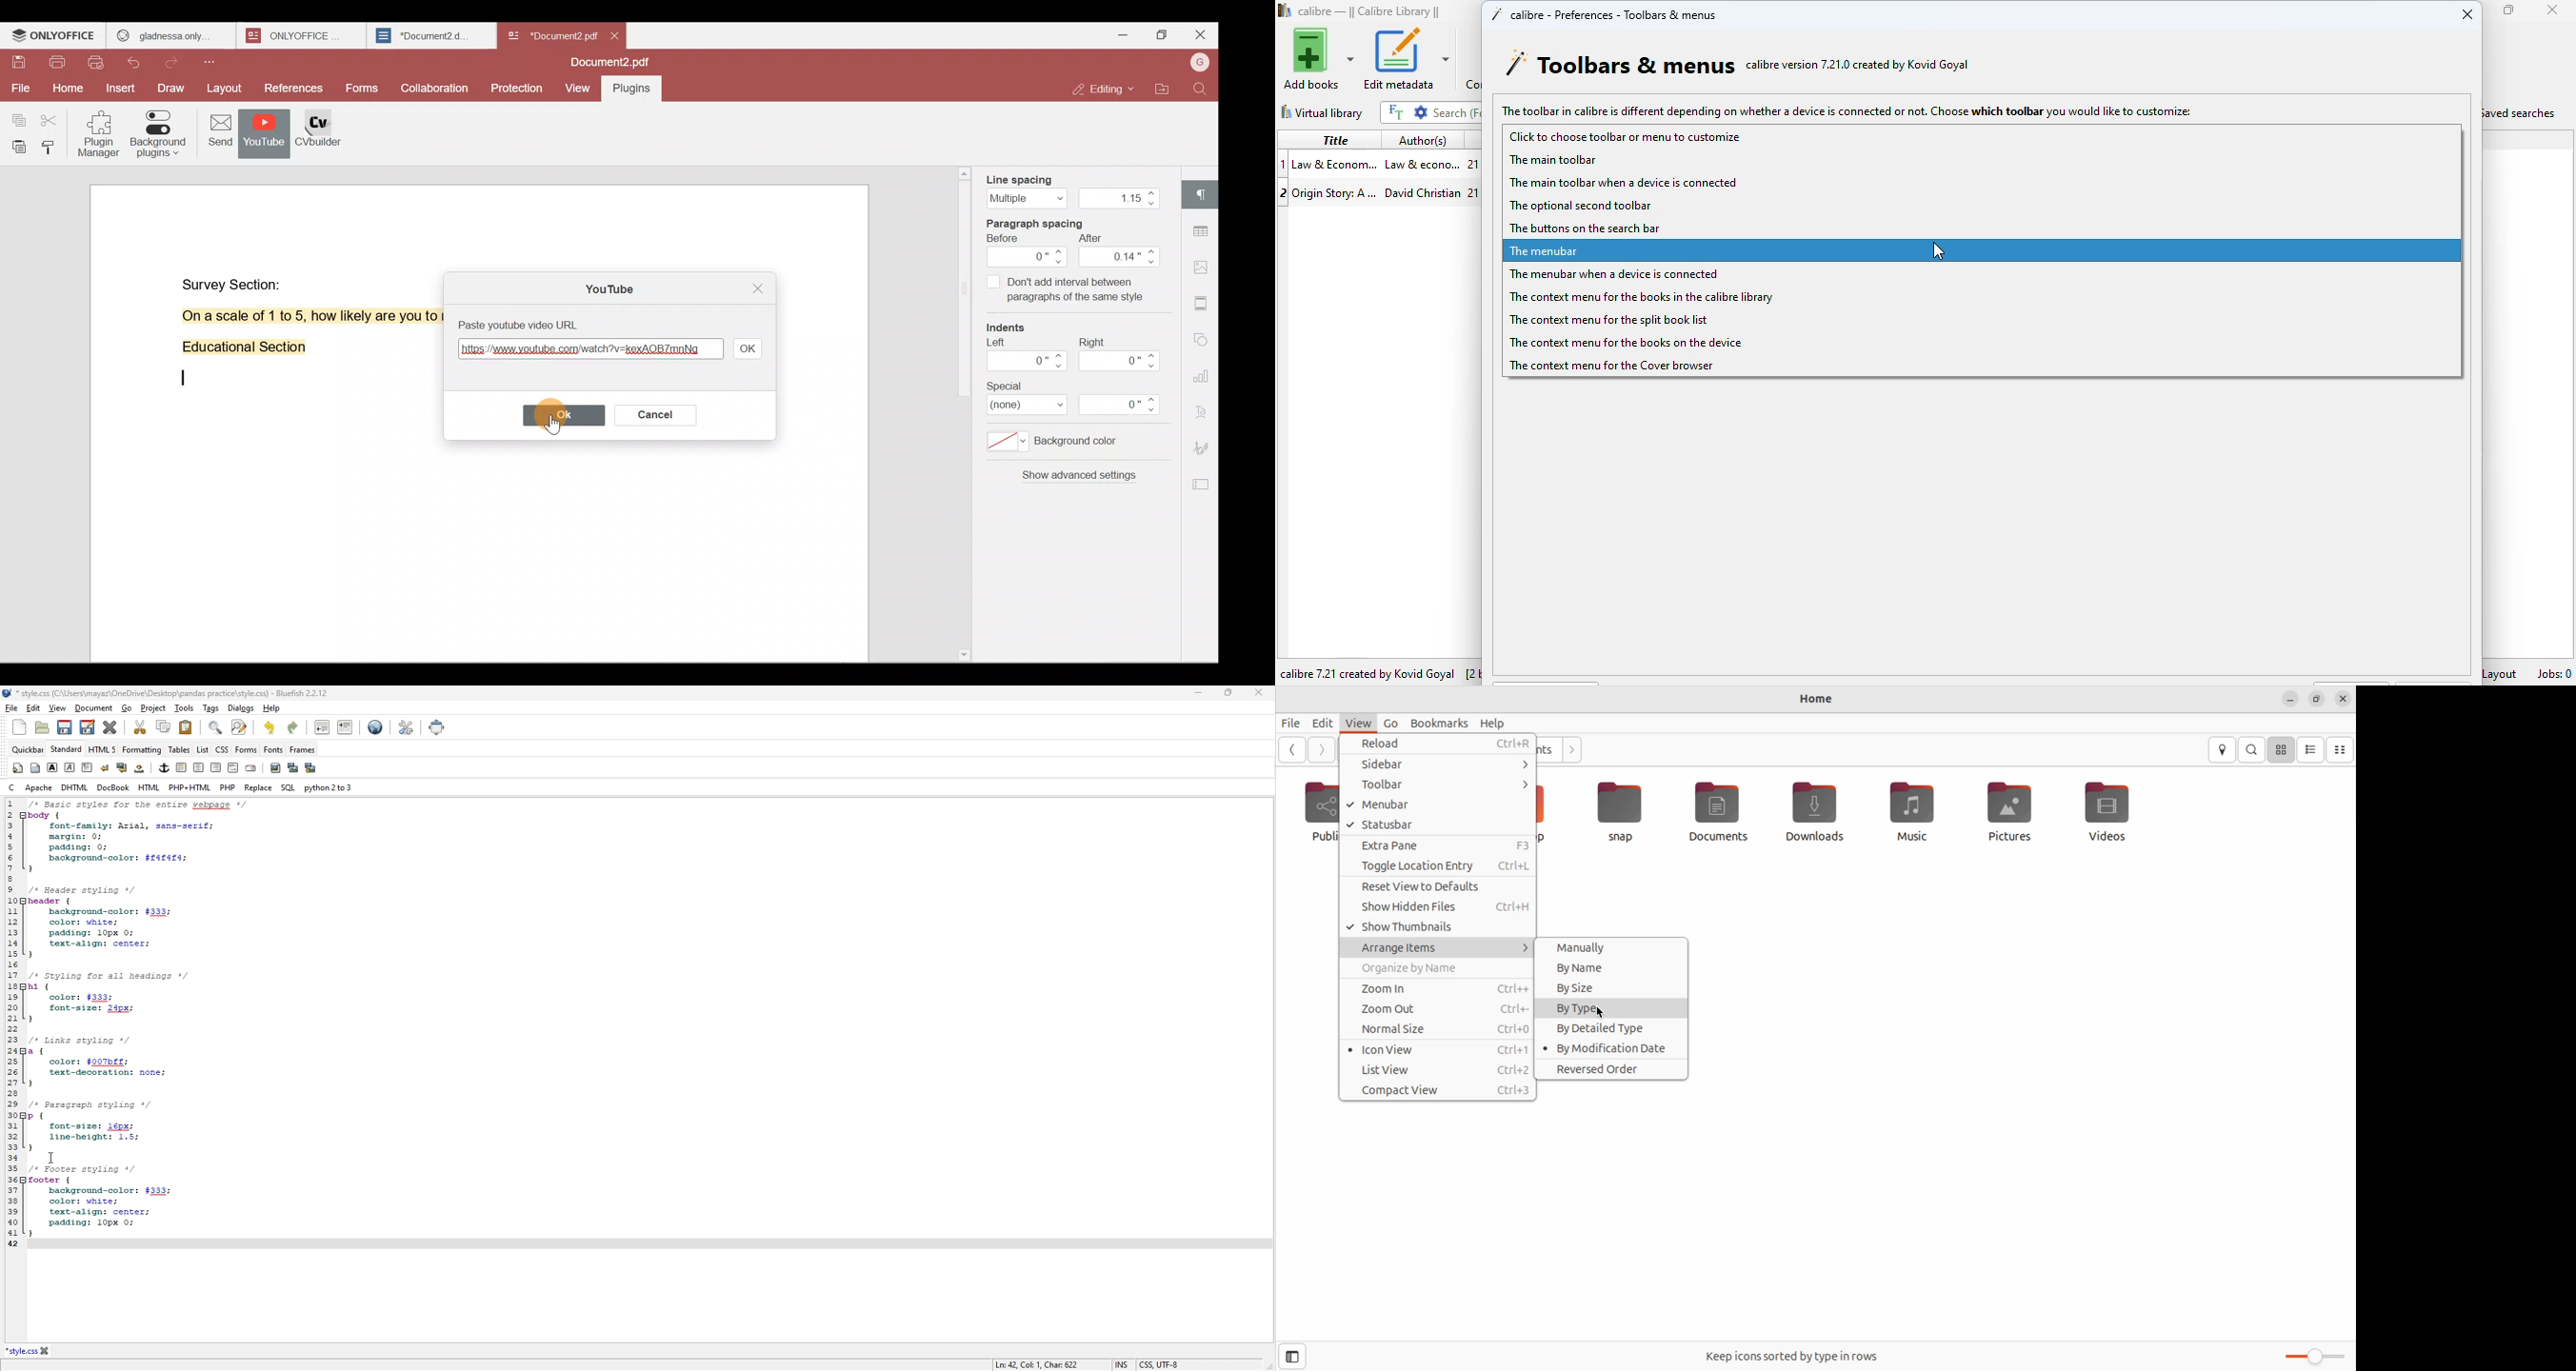  What do you see at coordinates (1199, 693) in the screenshot?
I see `minimize` at bounding box center [1199, 693].